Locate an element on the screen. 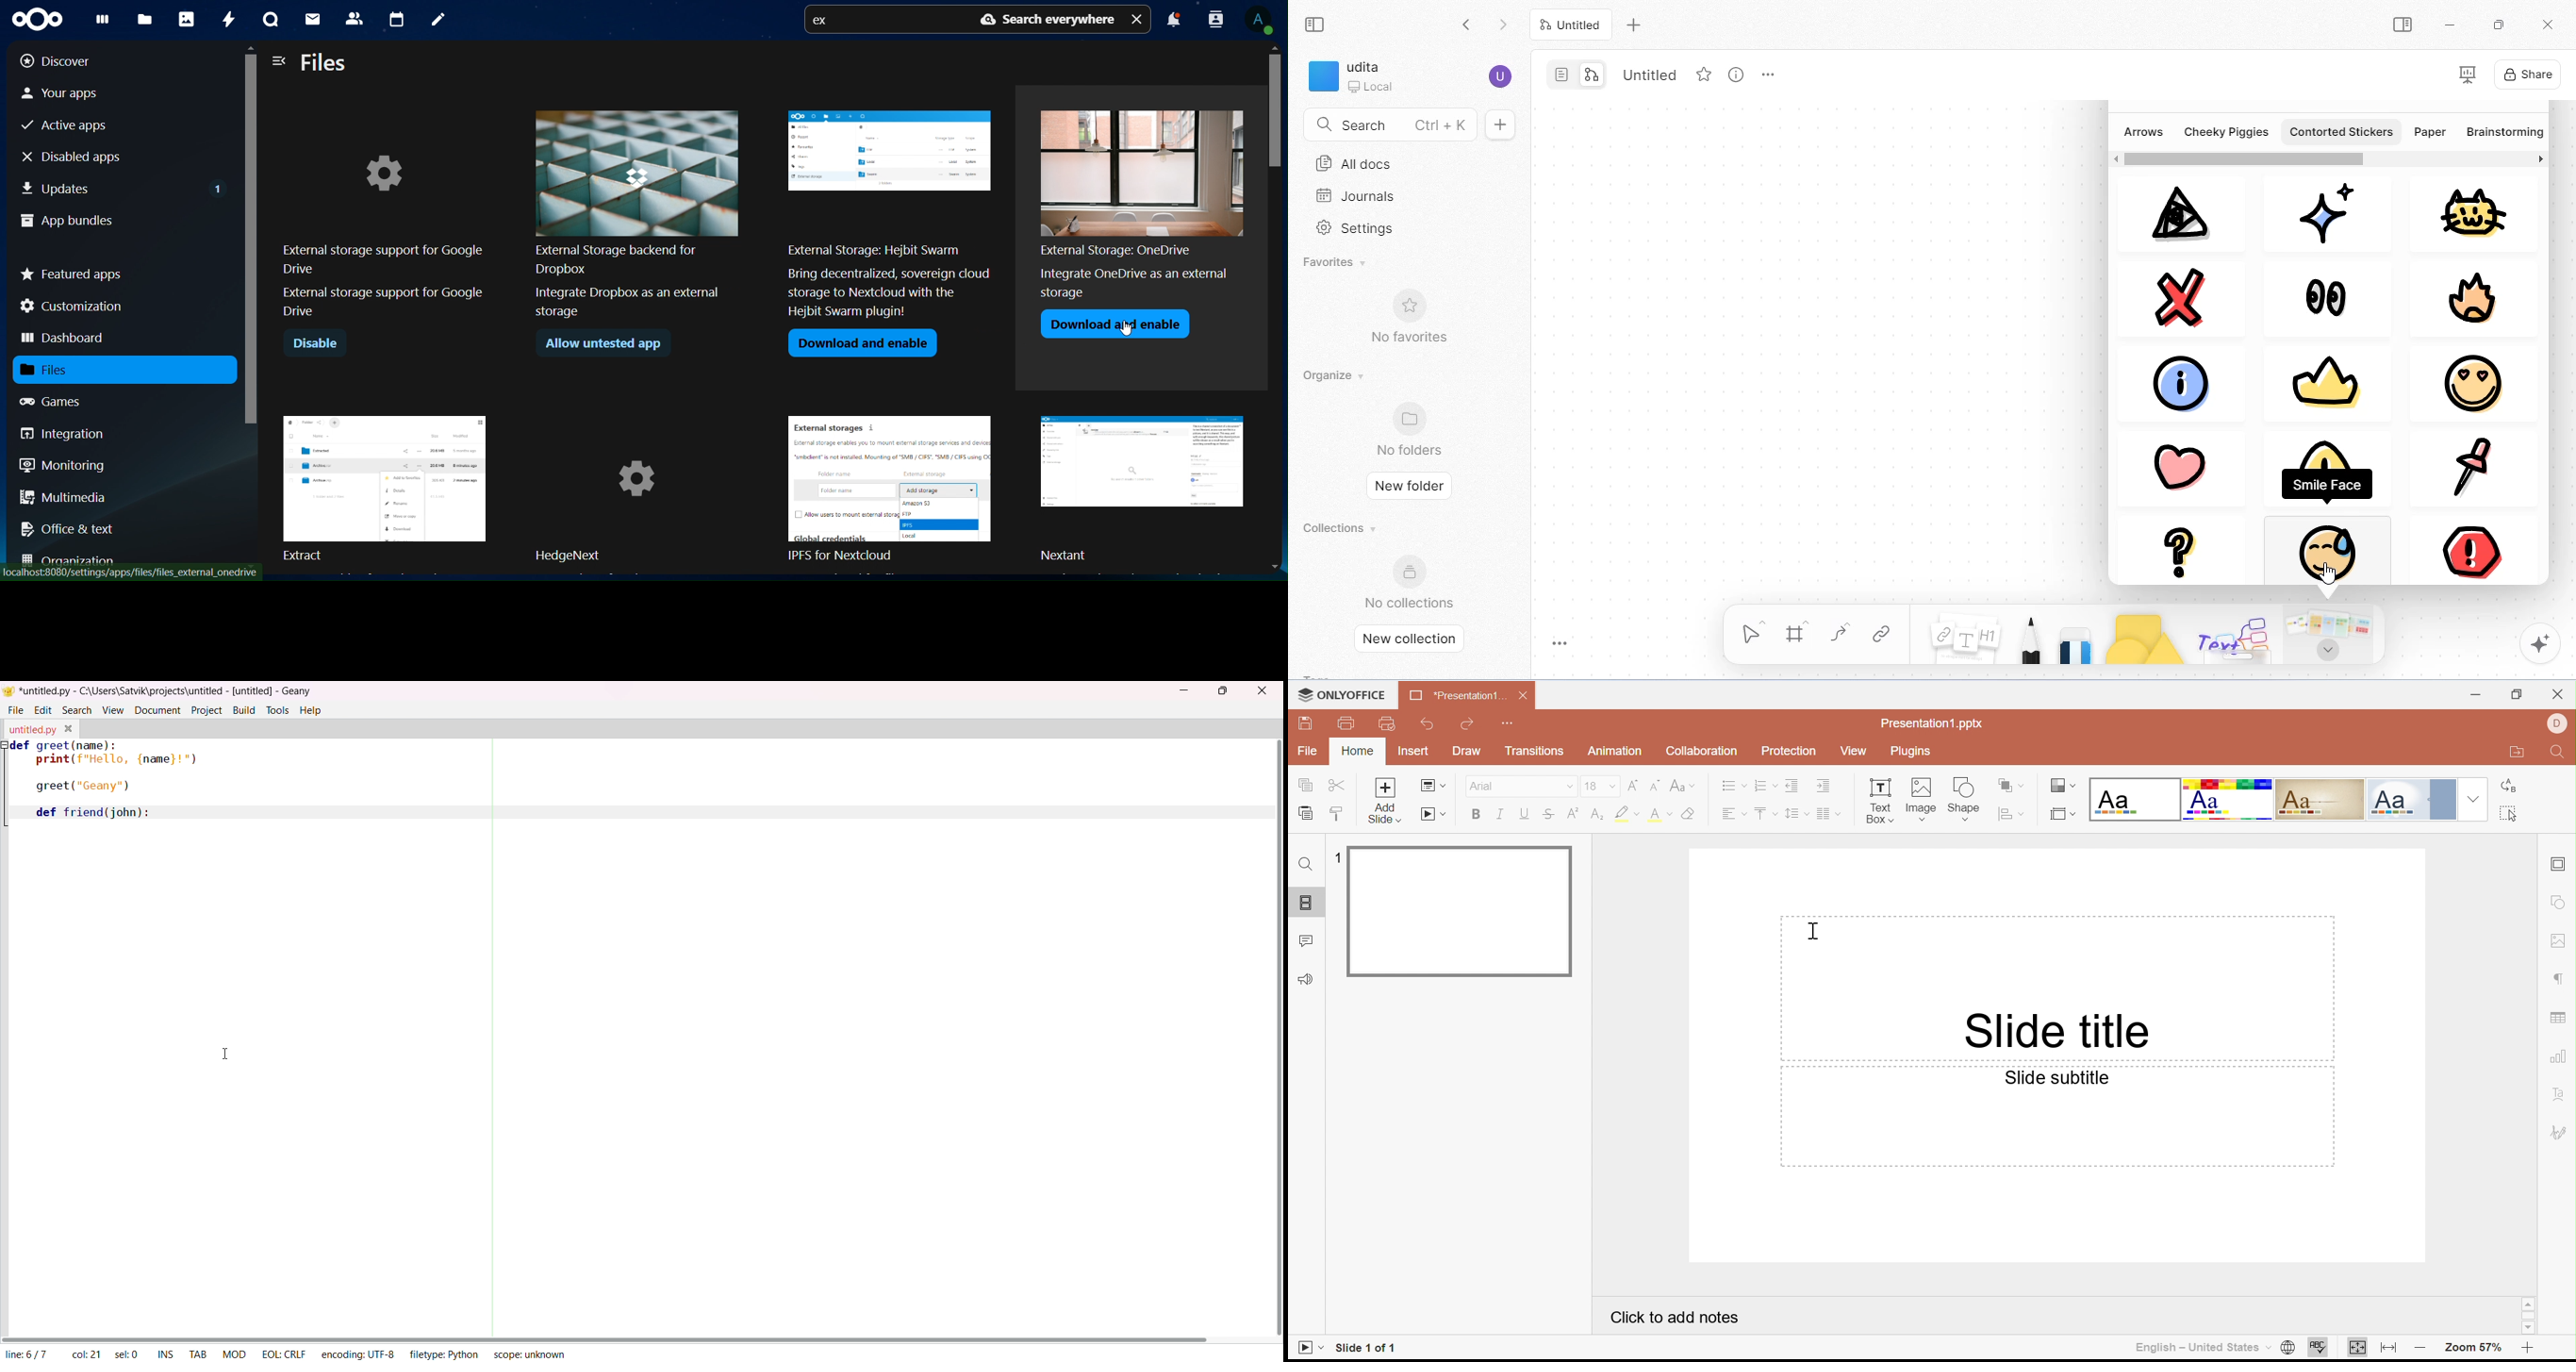 This screenshot has width=2576, height=1372. Drop Down is located at coordinates (2472, 799).